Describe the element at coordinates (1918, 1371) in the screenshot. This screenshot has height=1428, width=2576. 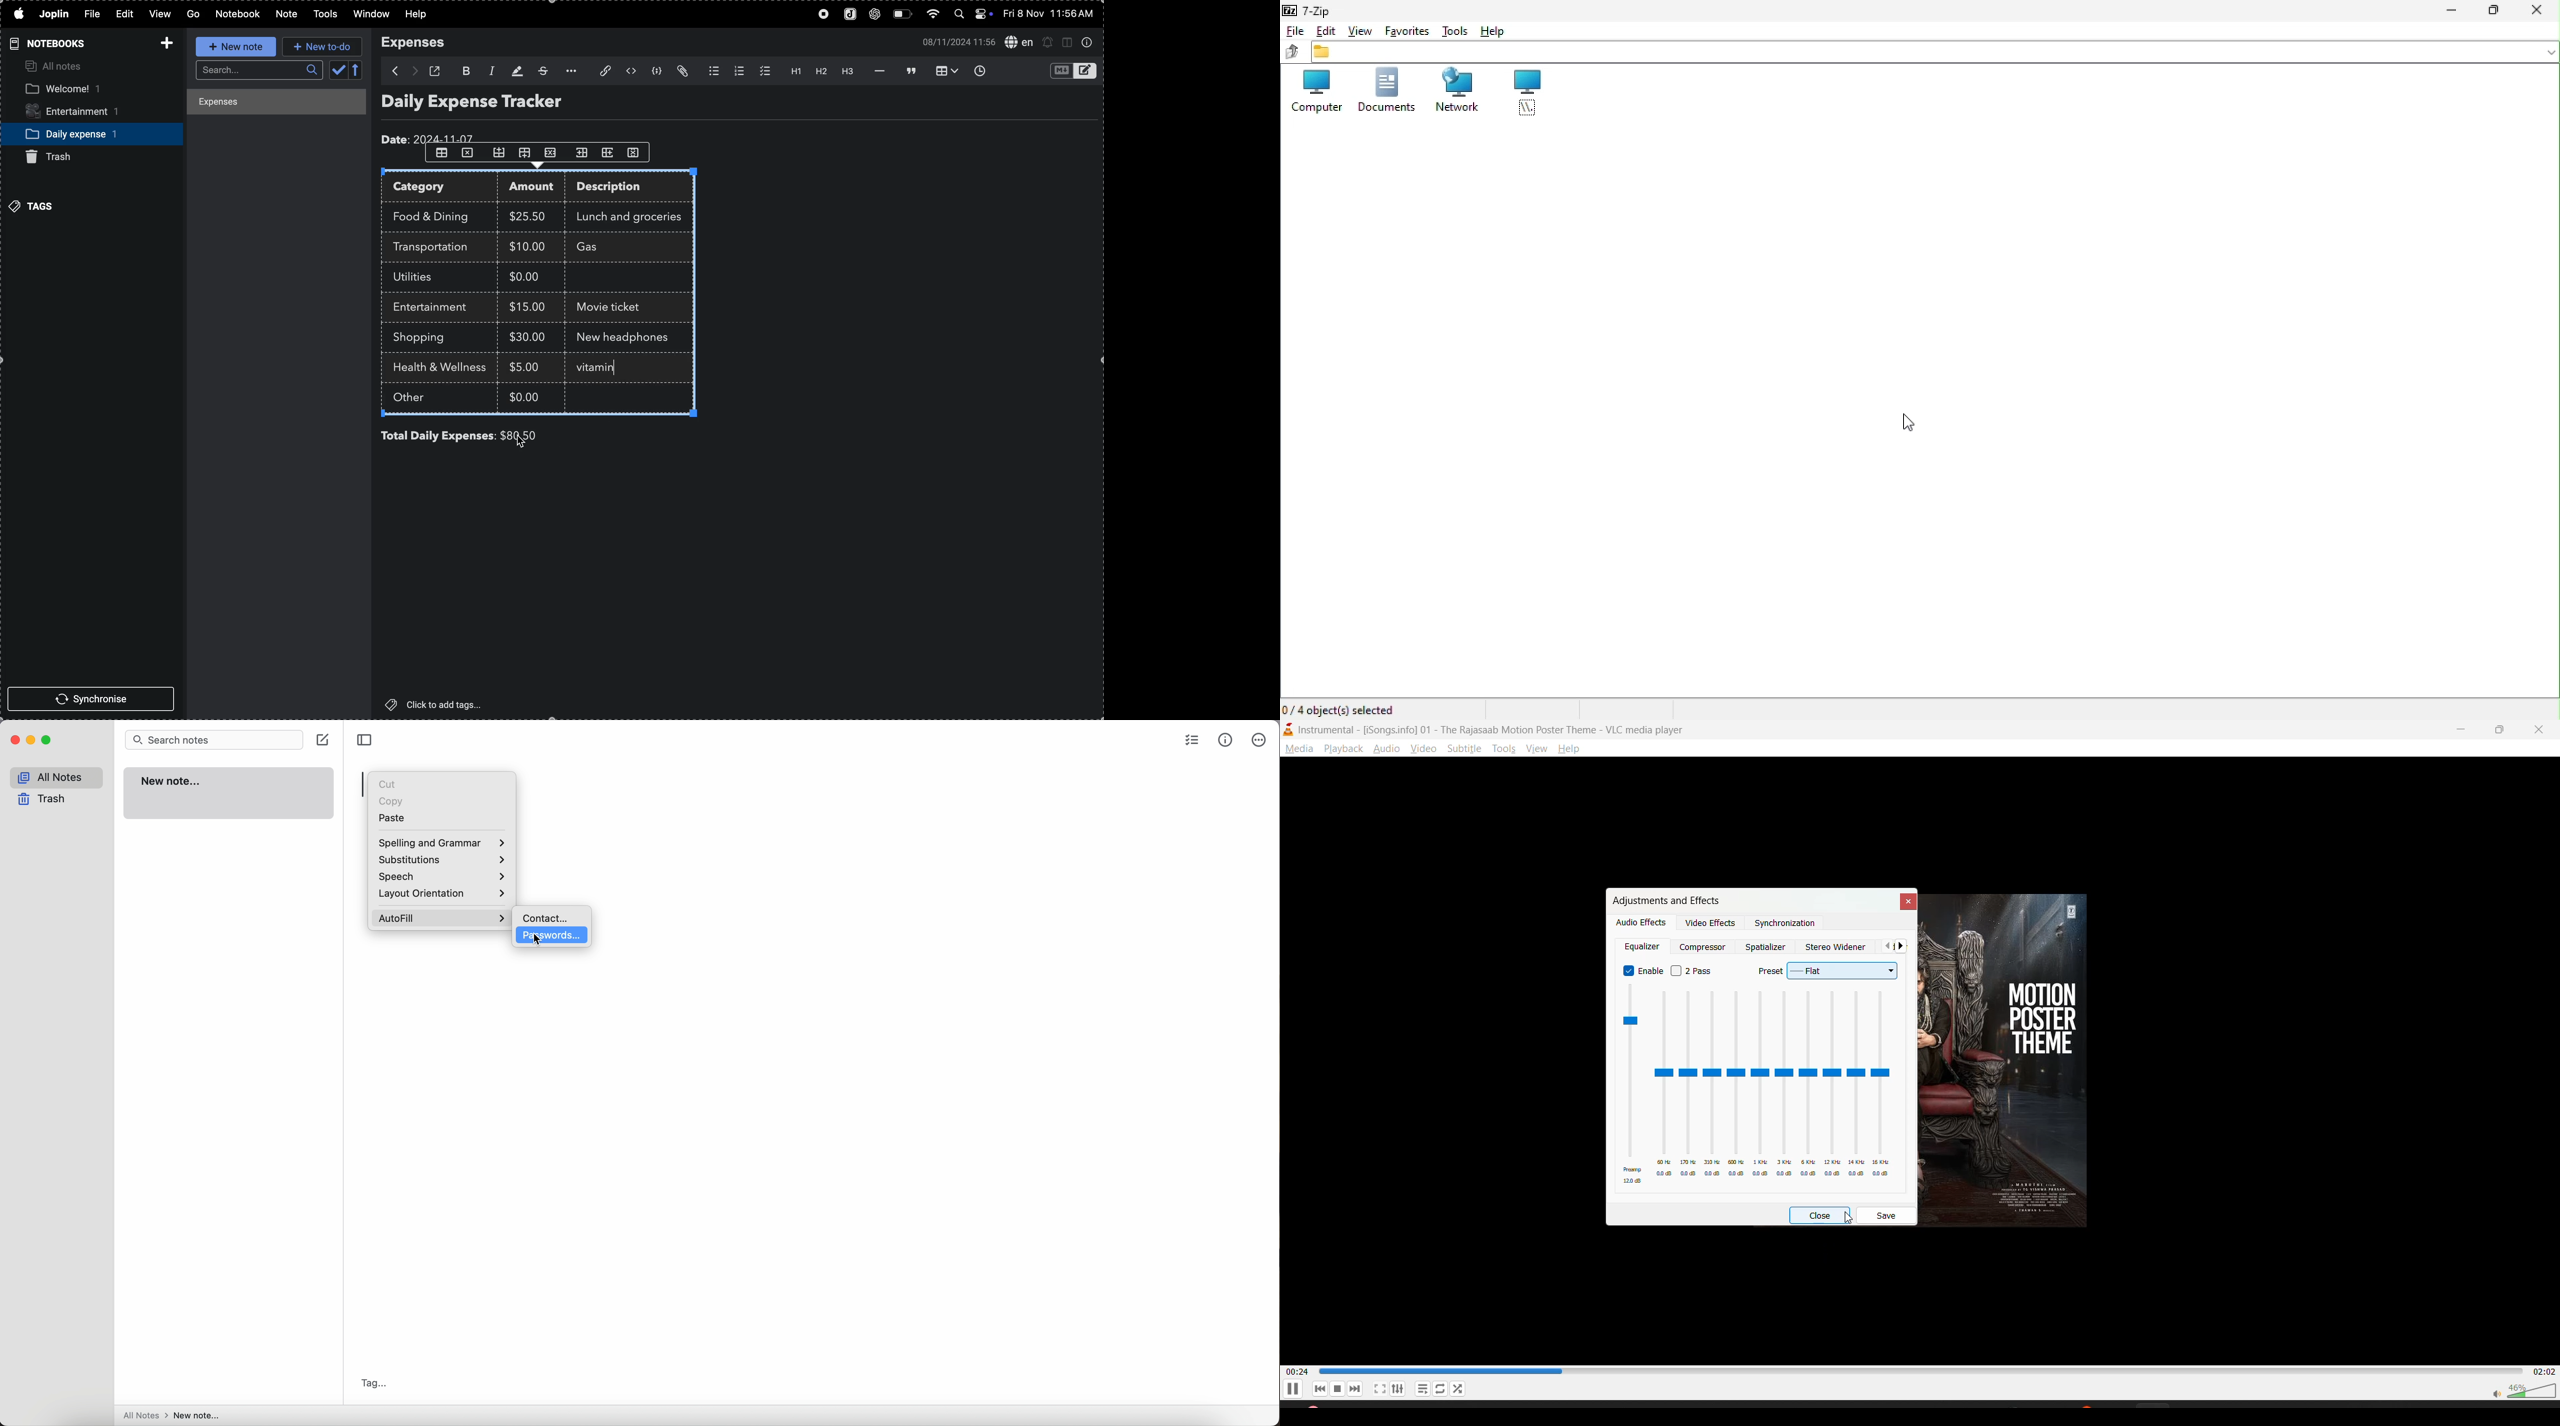
I see `Play duration` at that location.